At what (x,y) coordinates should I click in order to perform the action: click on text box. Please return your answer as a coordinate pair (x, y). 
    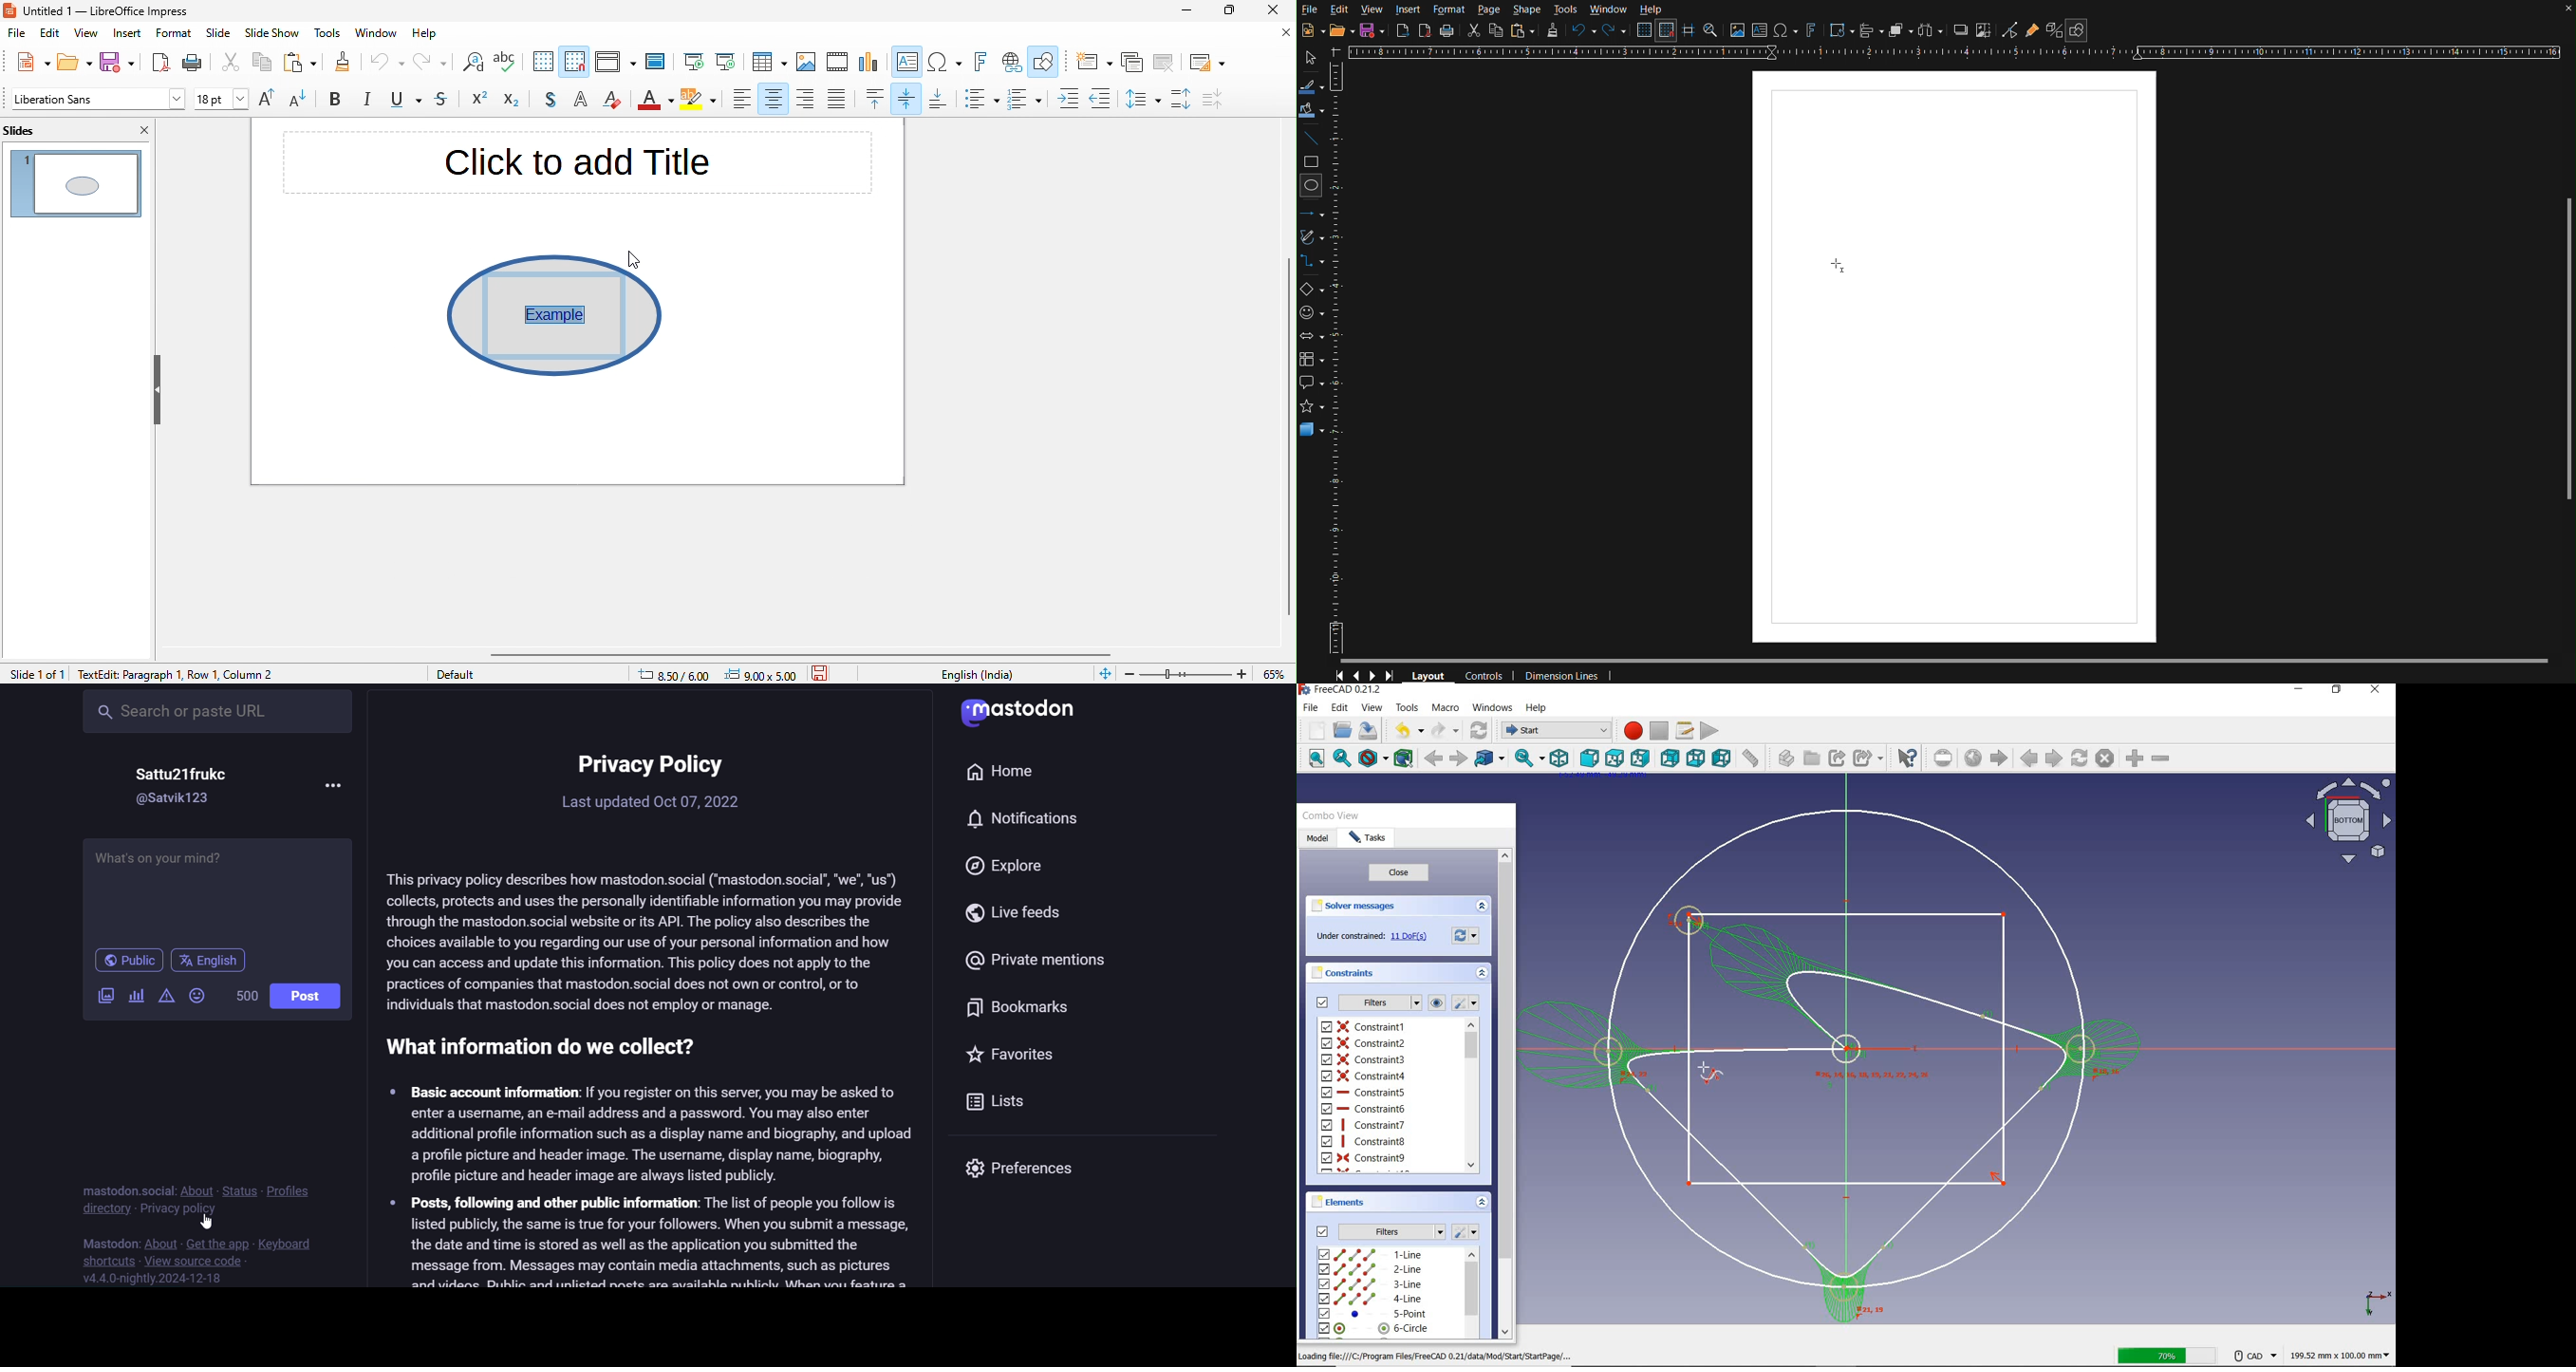
    Looking at the image, I should click on (908, 64).